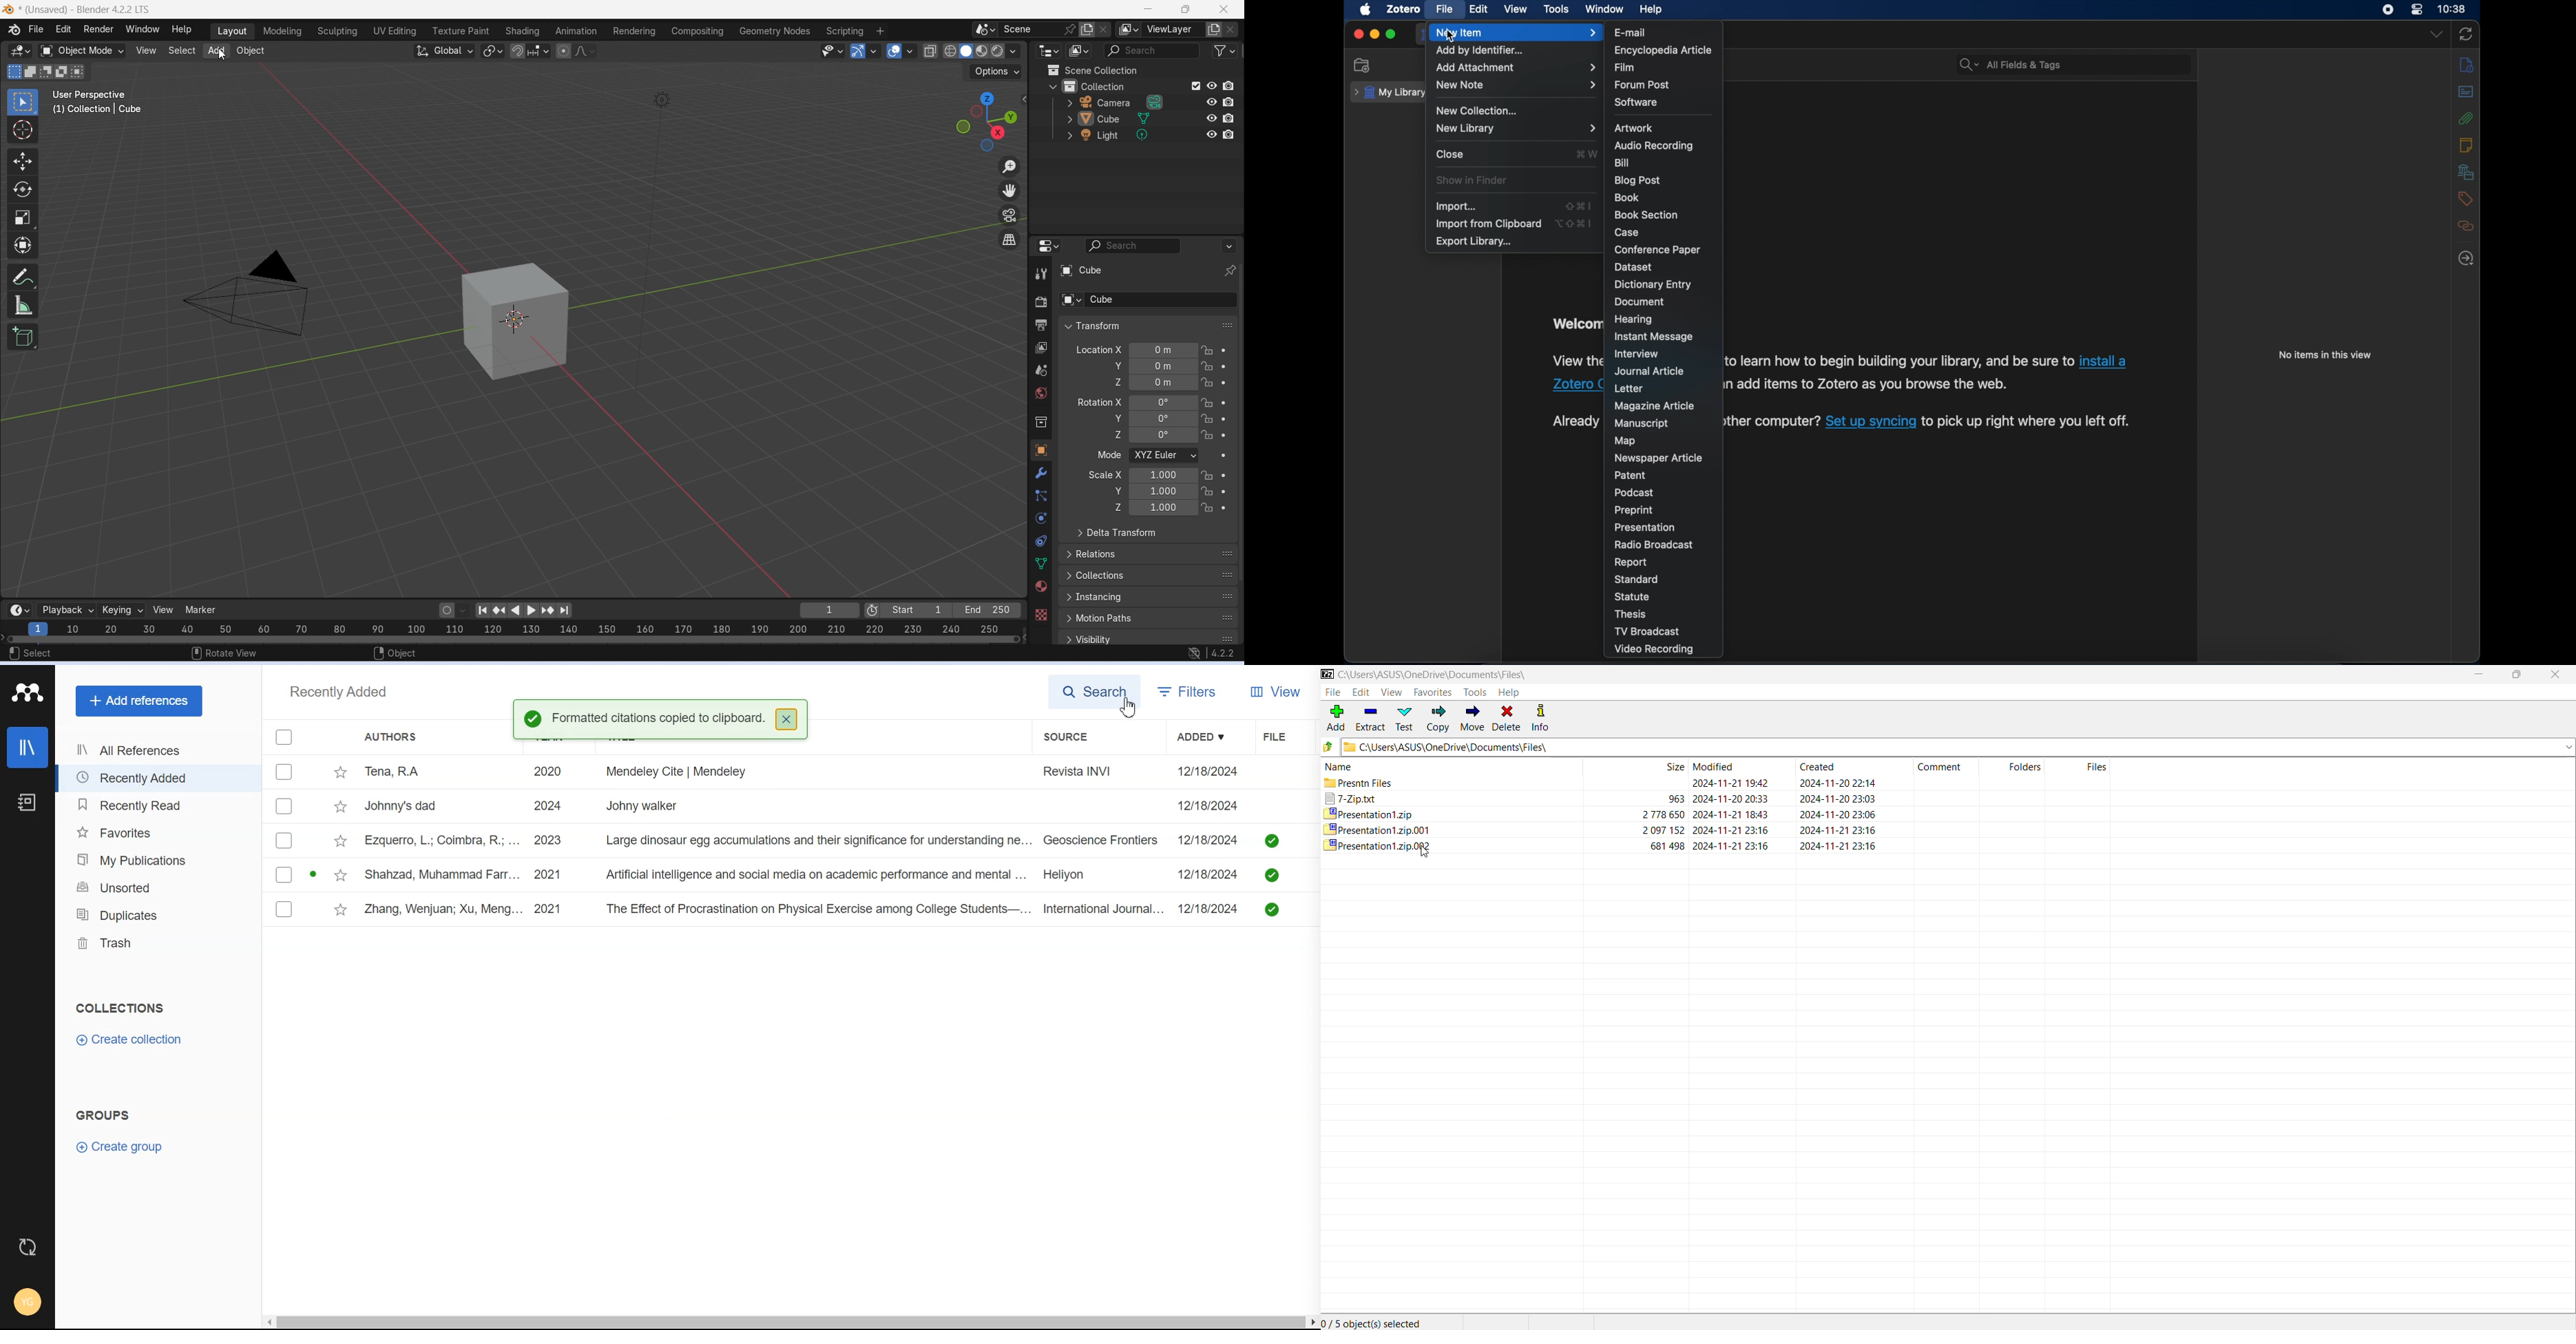 Image resolution: width=2576 pixels, height=1344 pixels. Describe the element at coordinates (1575, 422) in the screenshot. I see `Already` at that location.